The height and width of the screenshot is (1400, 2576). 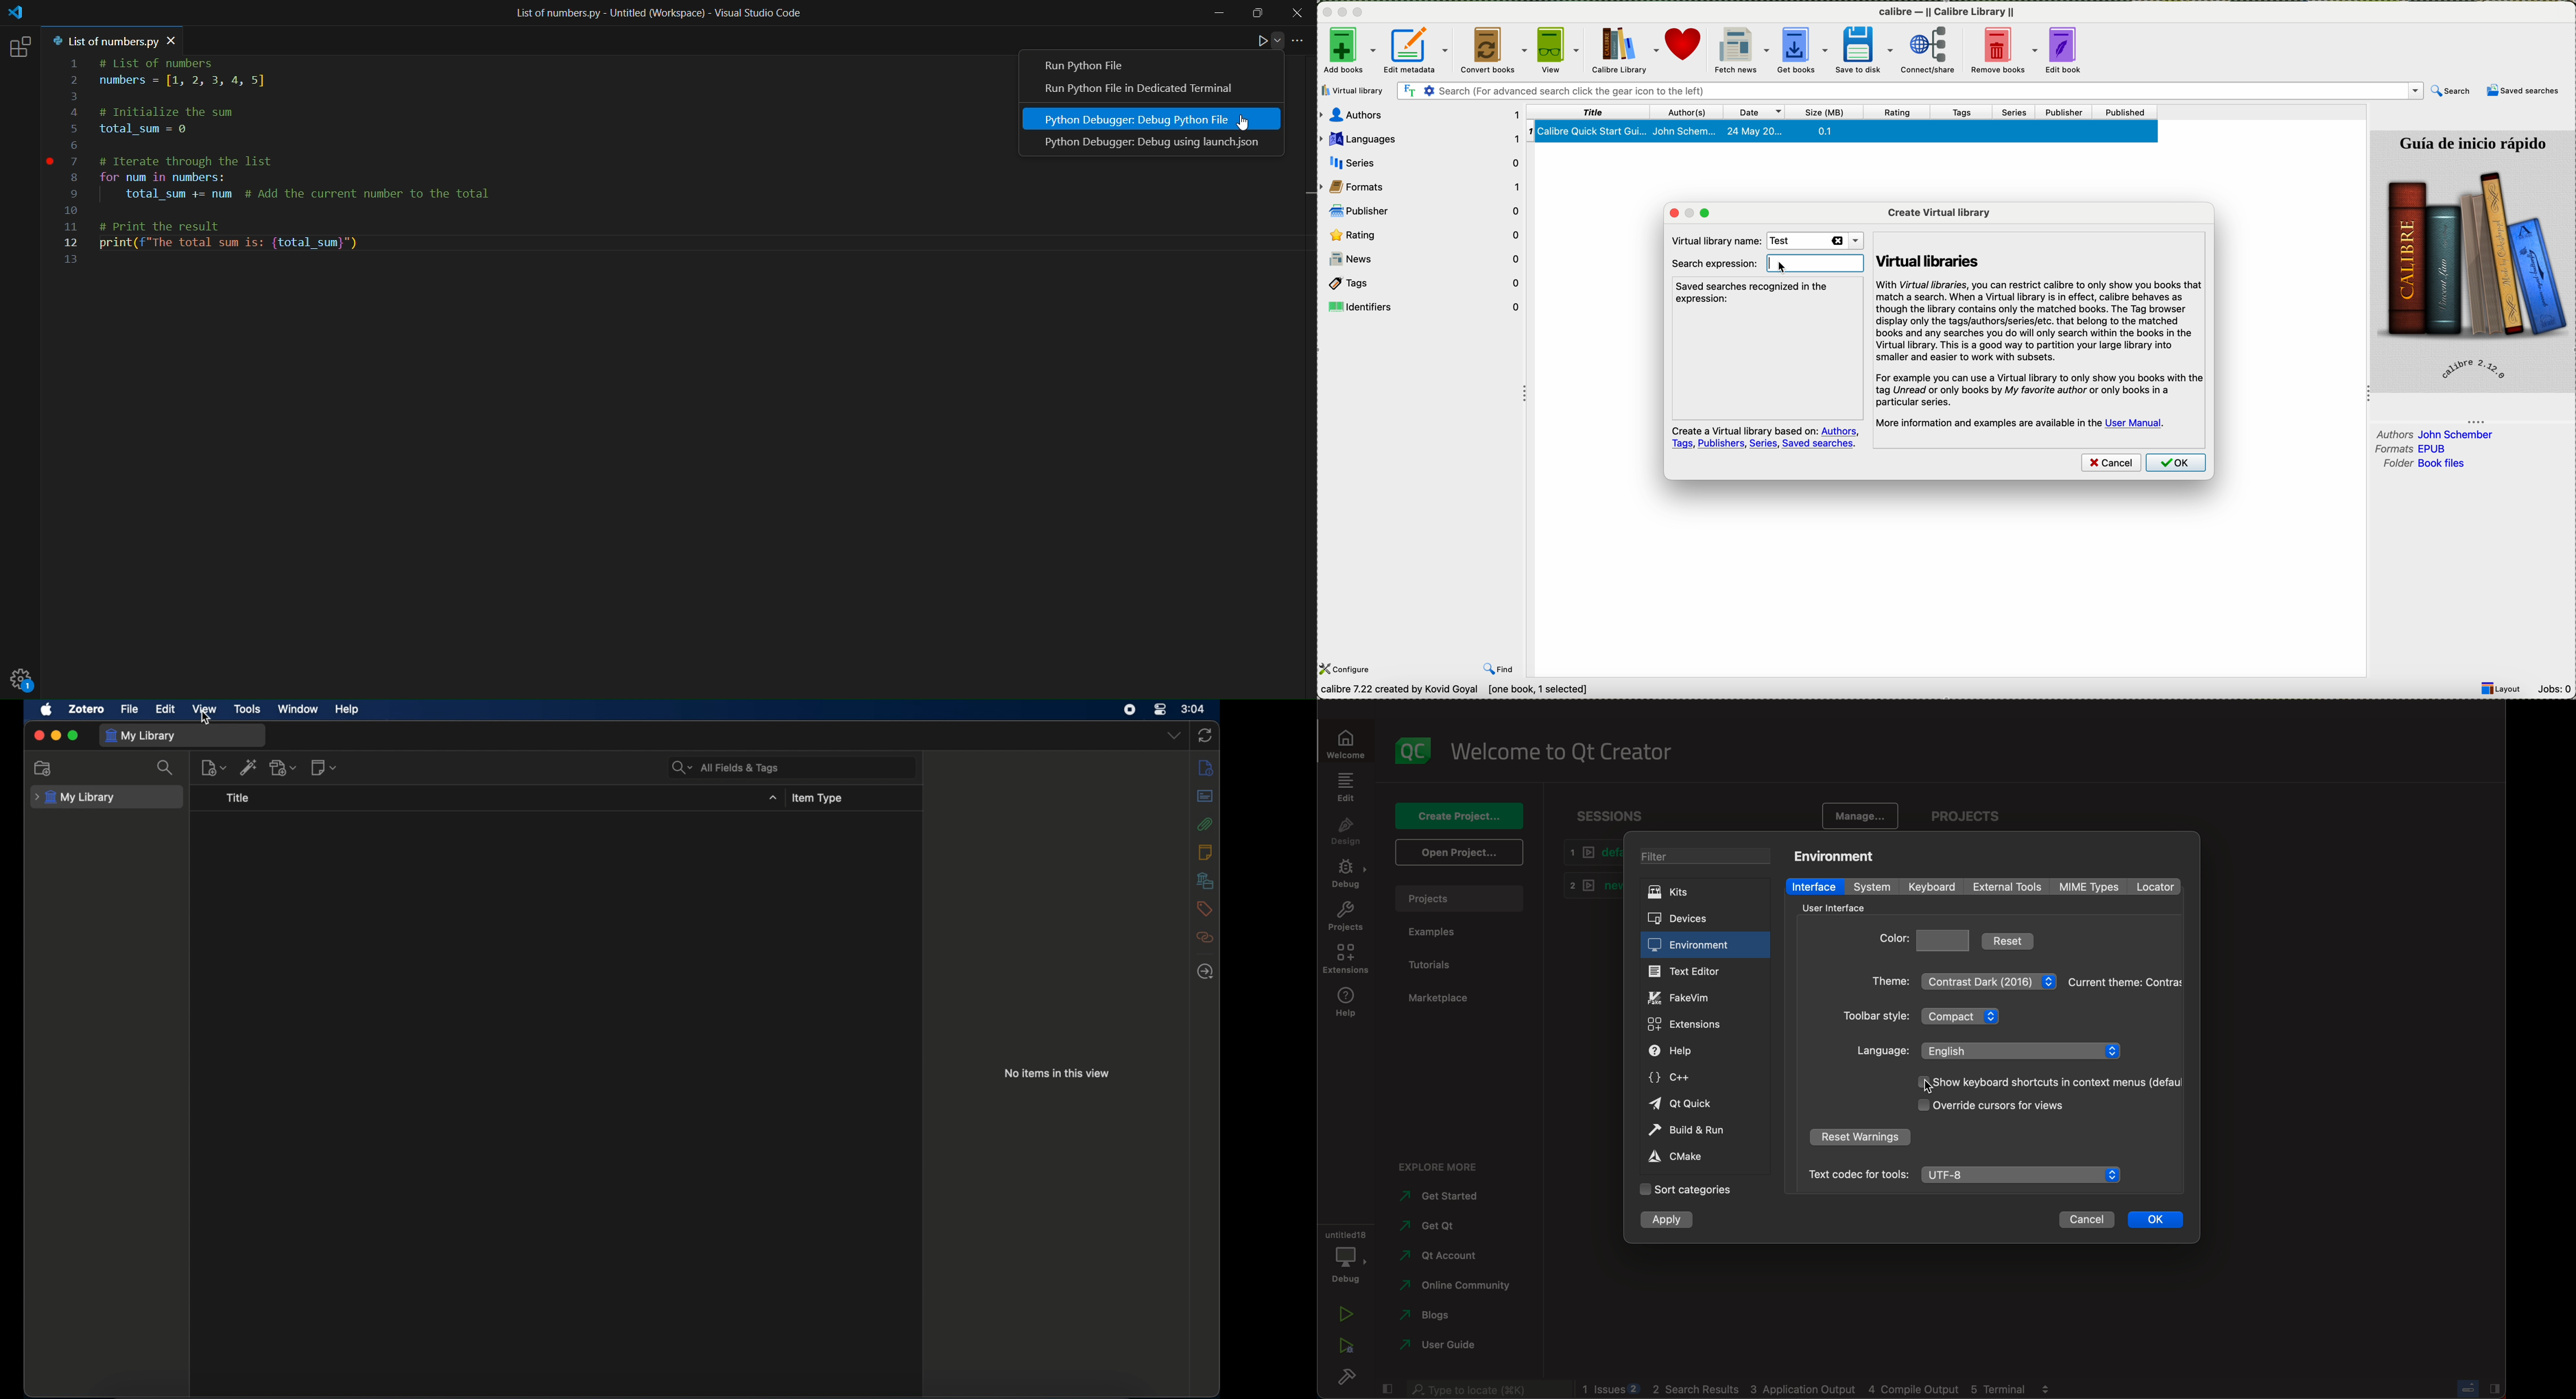 I want to click on date, so click(x=1759, y=111).